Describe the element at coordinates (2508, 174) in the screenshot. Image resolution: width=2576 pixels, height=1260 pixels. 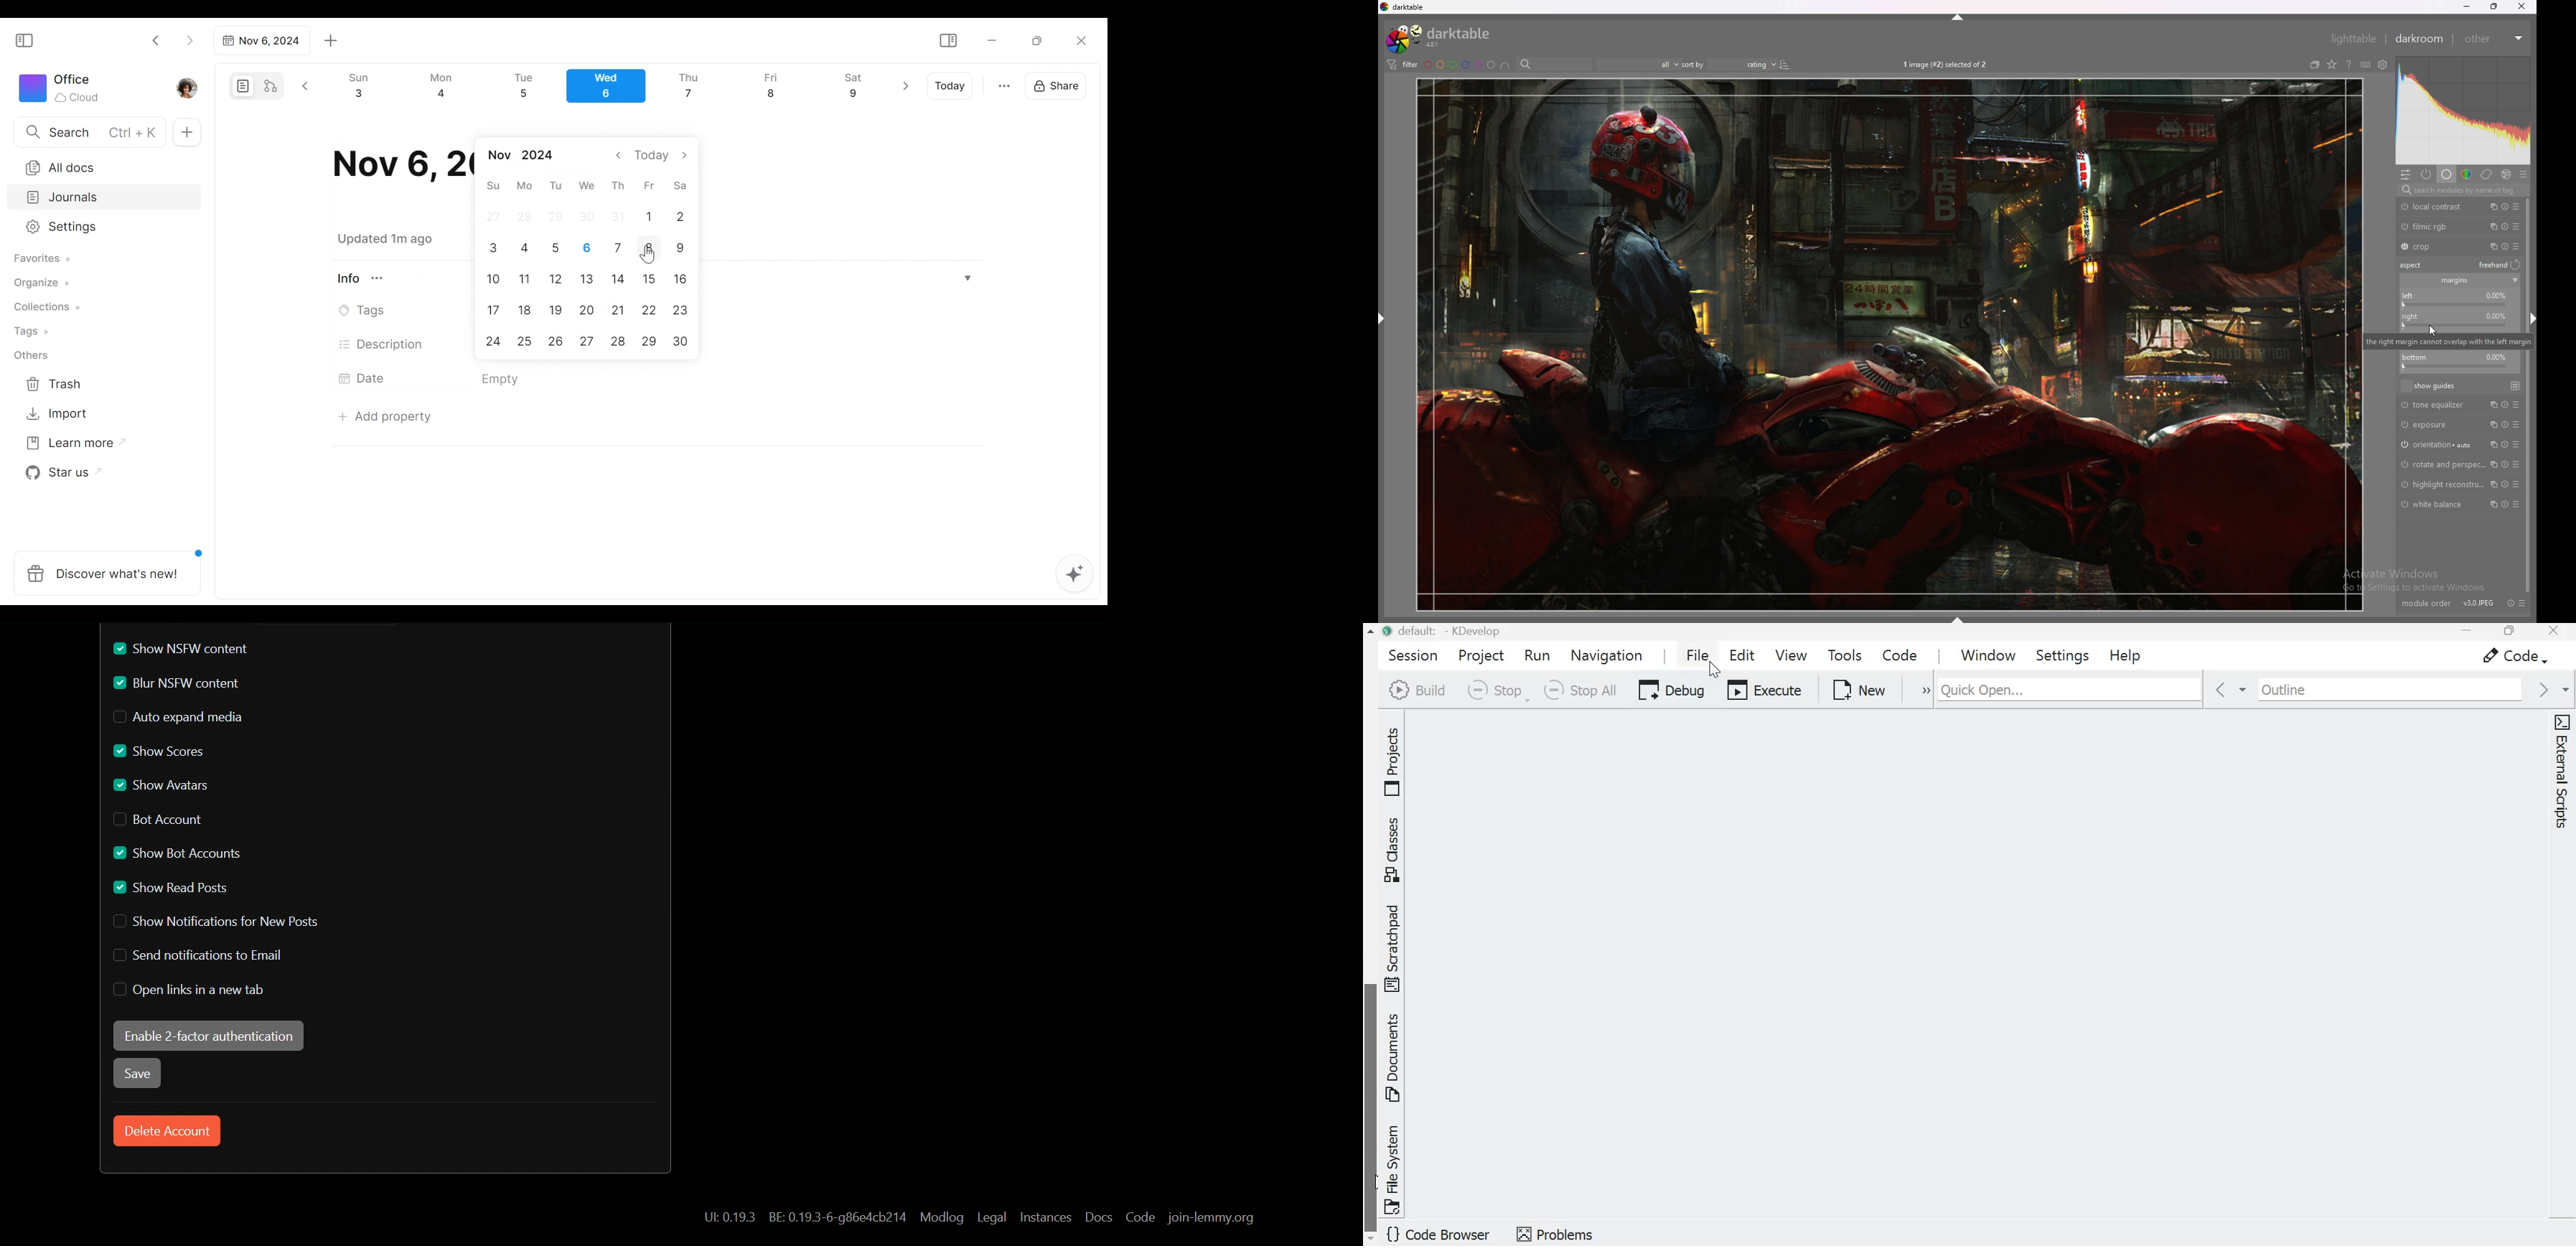
I see `effect` at that location.